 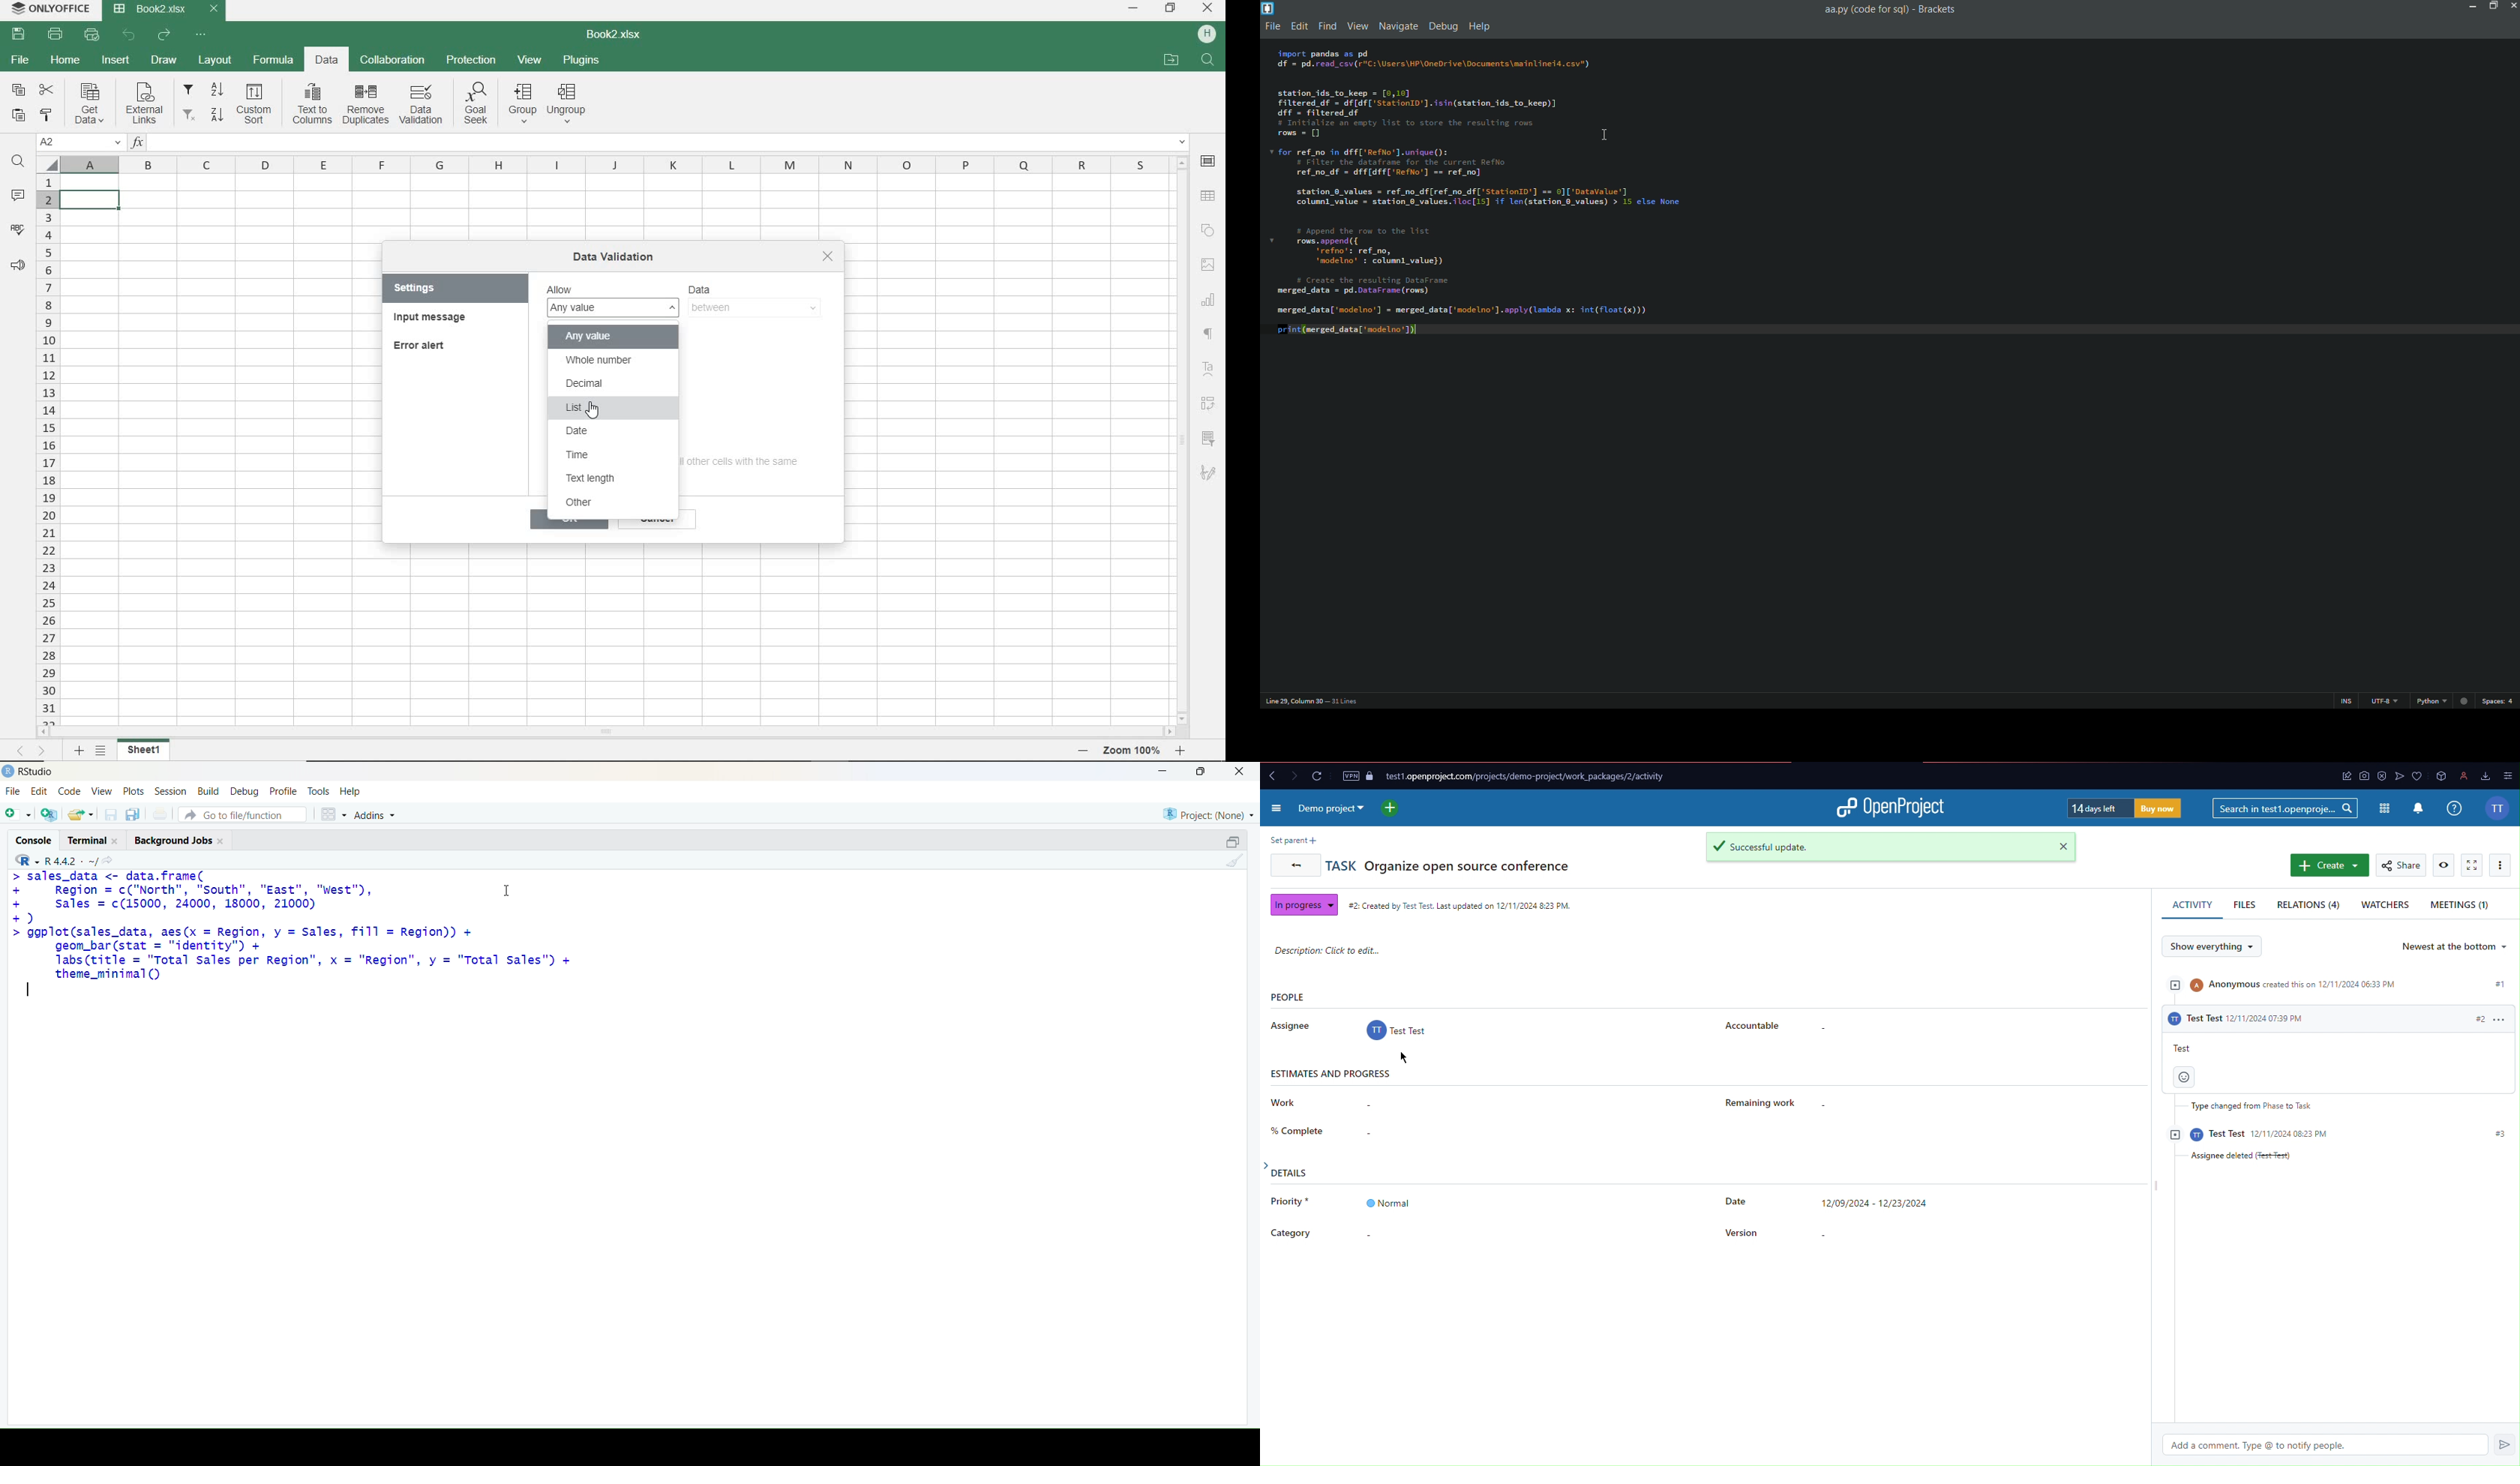 What do you see at coordinates (607, 361) in the screenshot?
I see `whole number` at bounding box center [607, 361].